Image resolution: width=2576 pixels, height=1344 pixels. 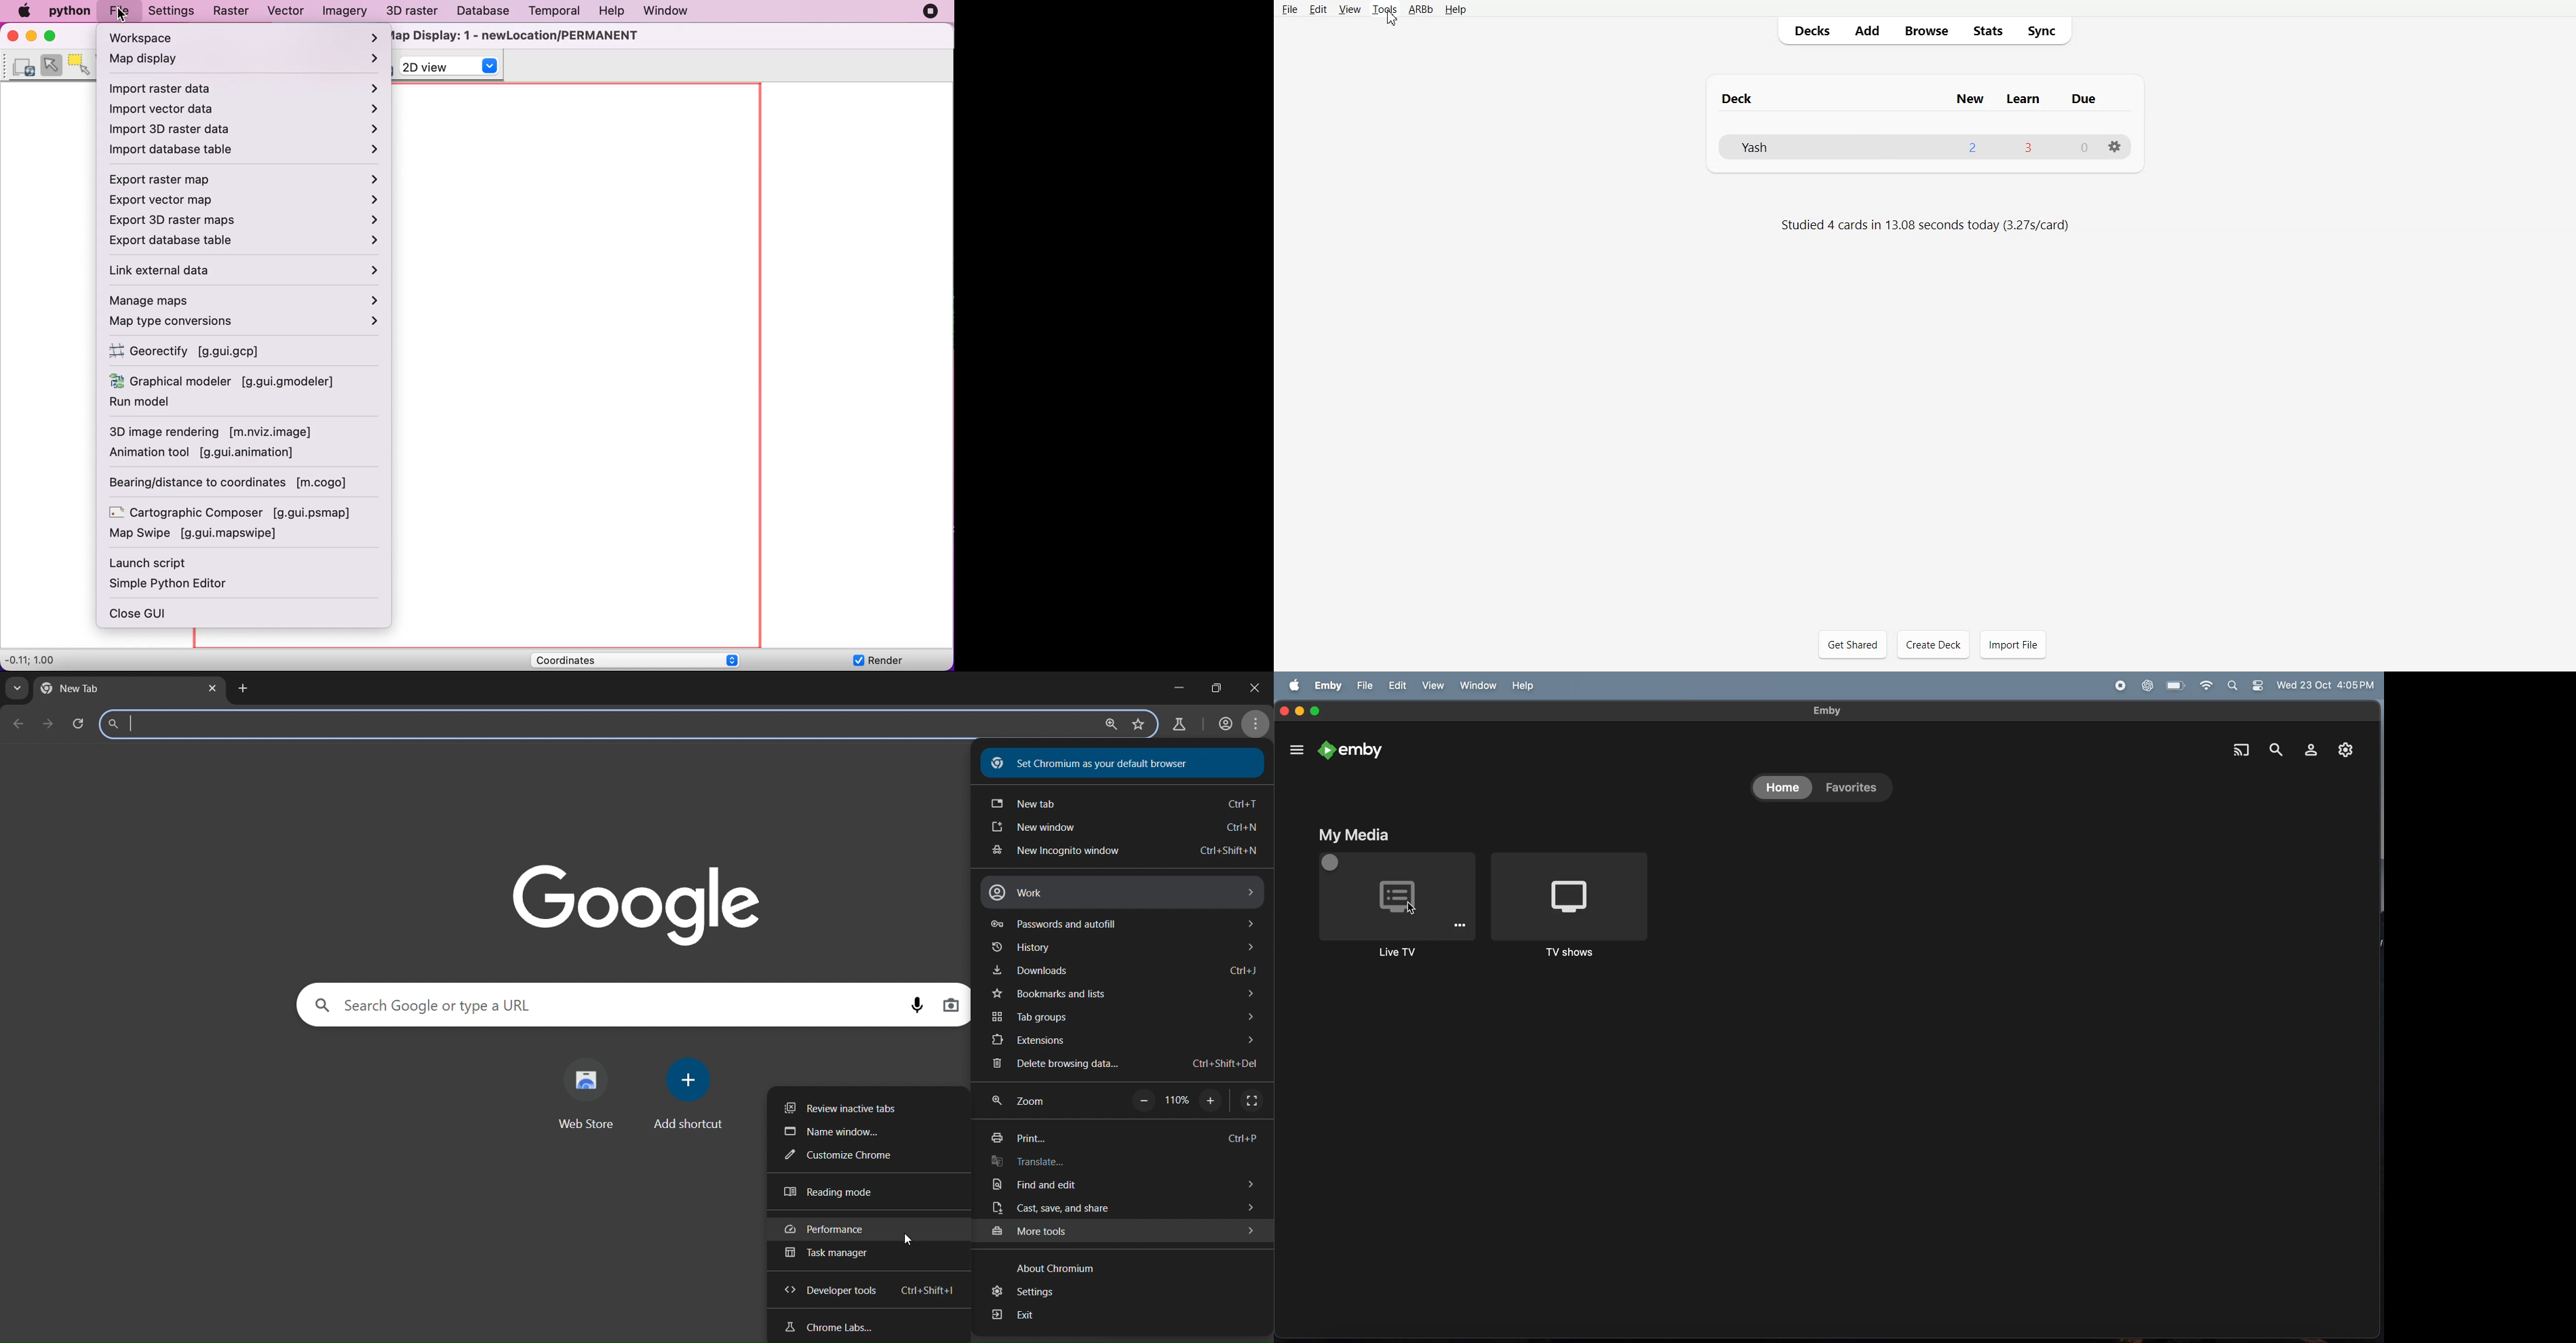 What do you see at coordinates (2205, 686) in the screenshot?
I see `wifi` at bounding box center [2205, 686].